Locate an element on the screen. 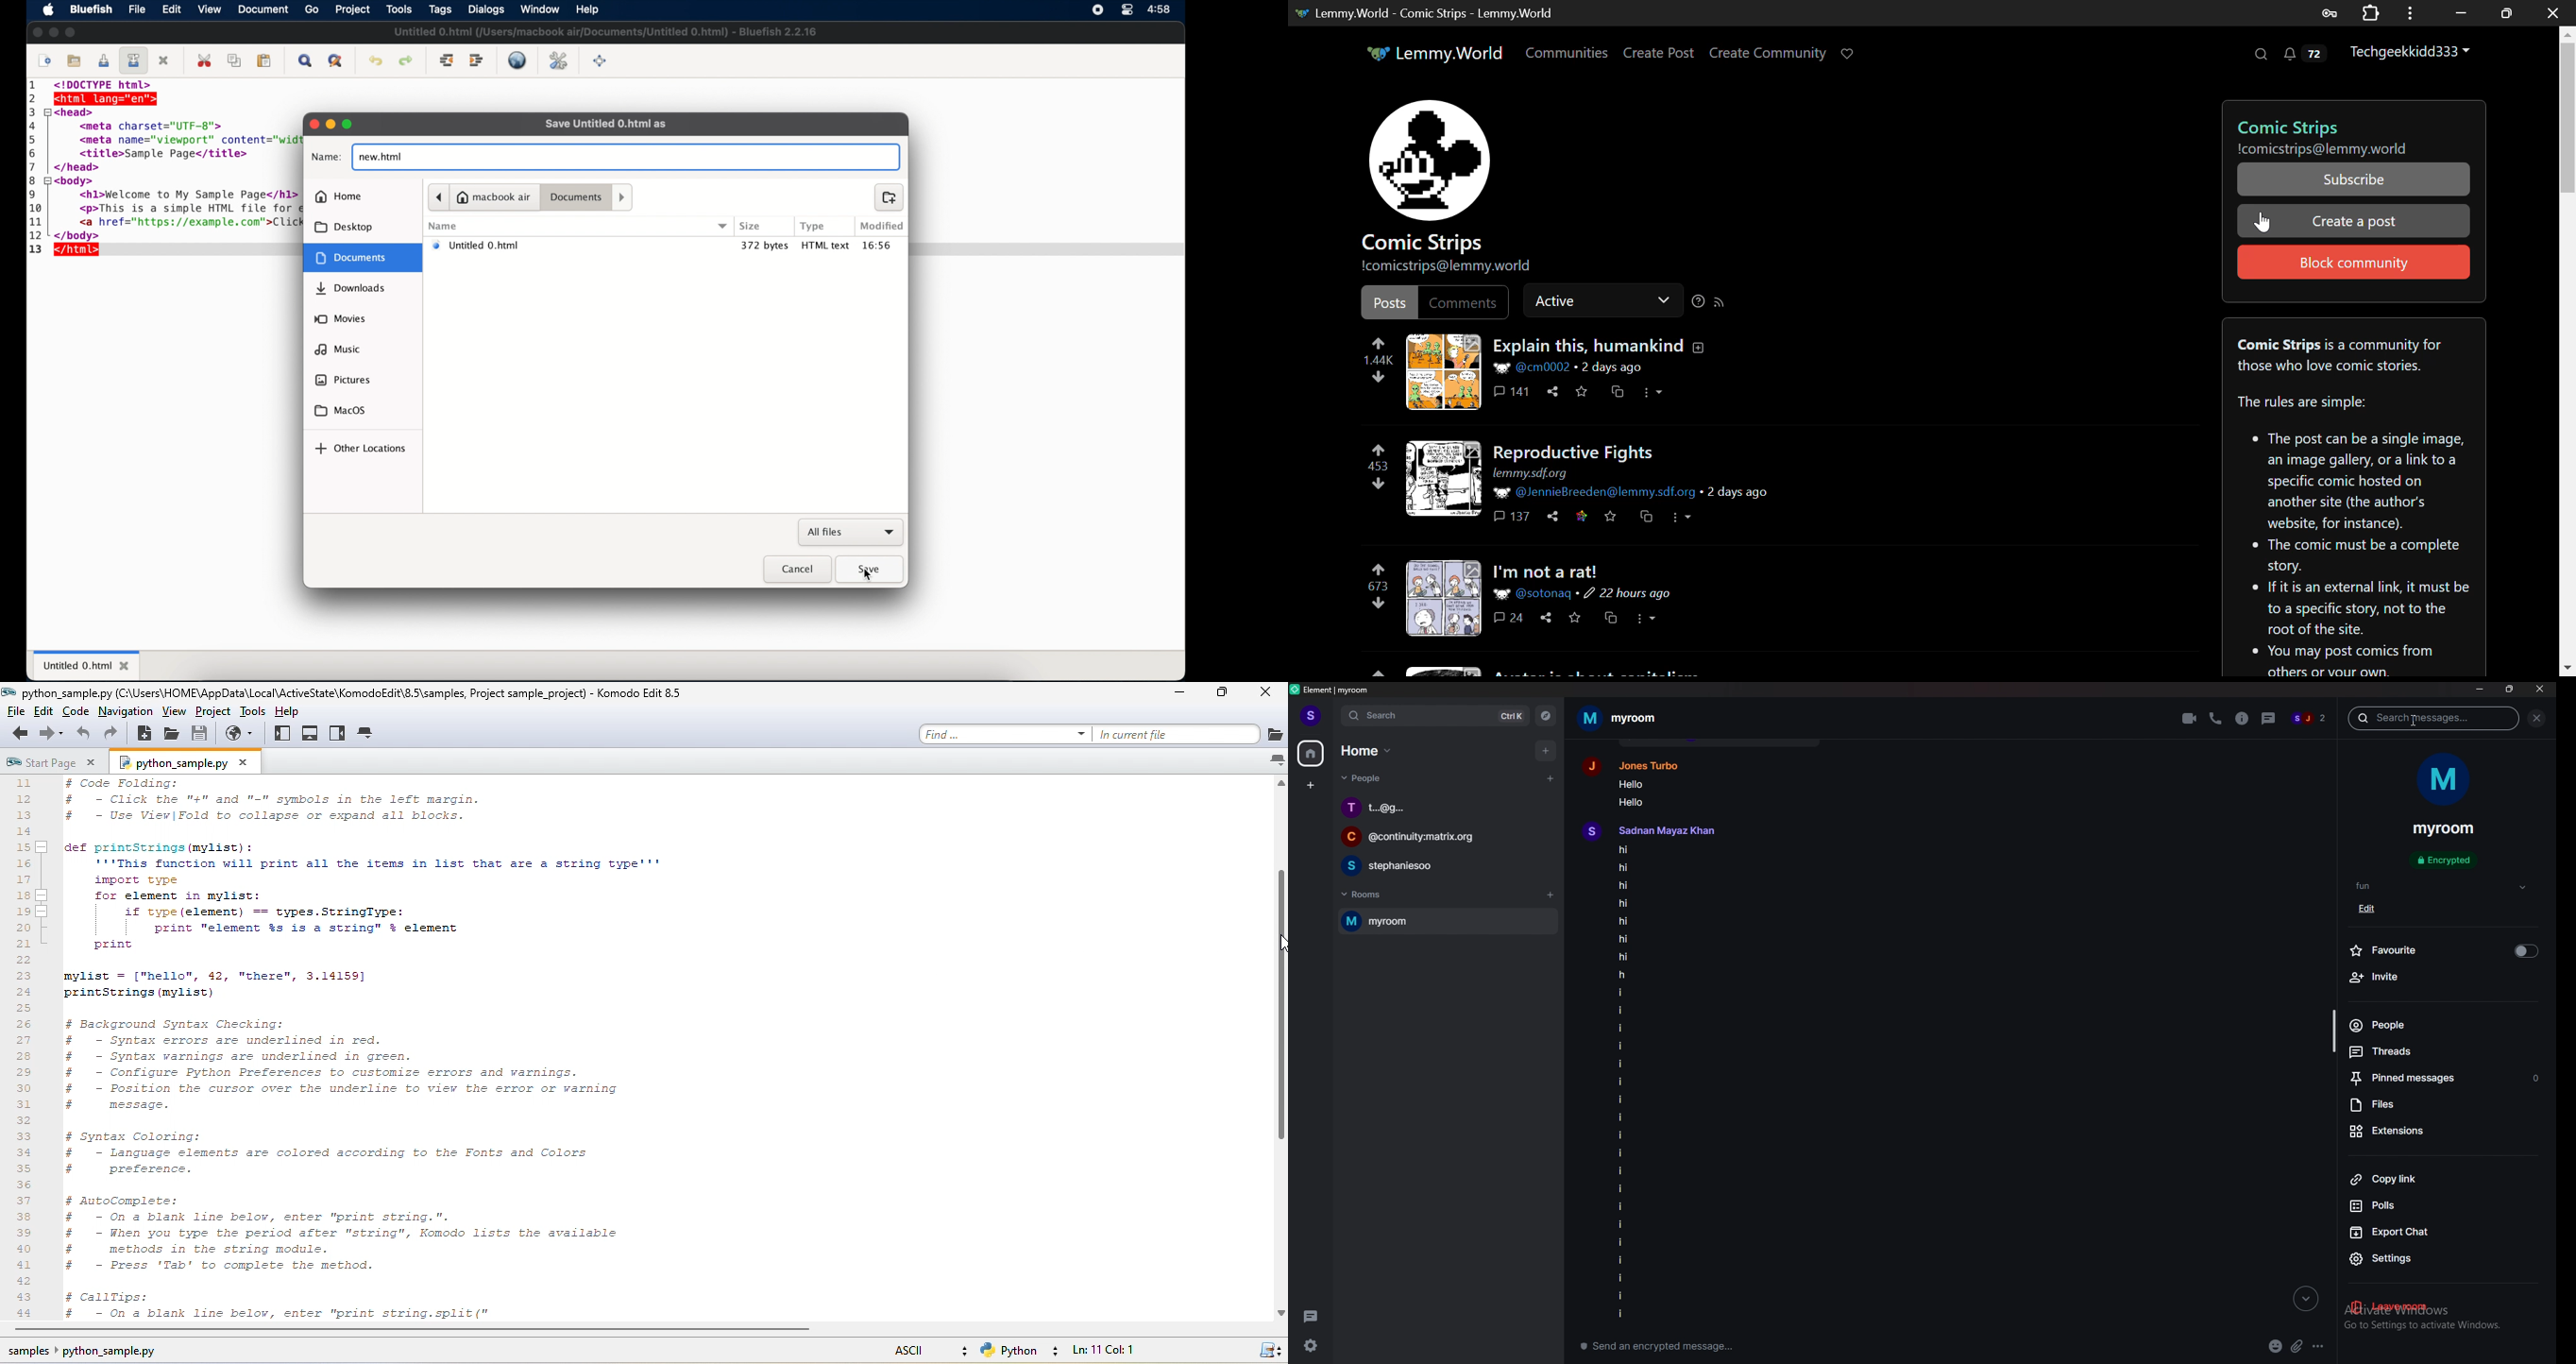  Cross-post is located at coordinates (1618, 392).